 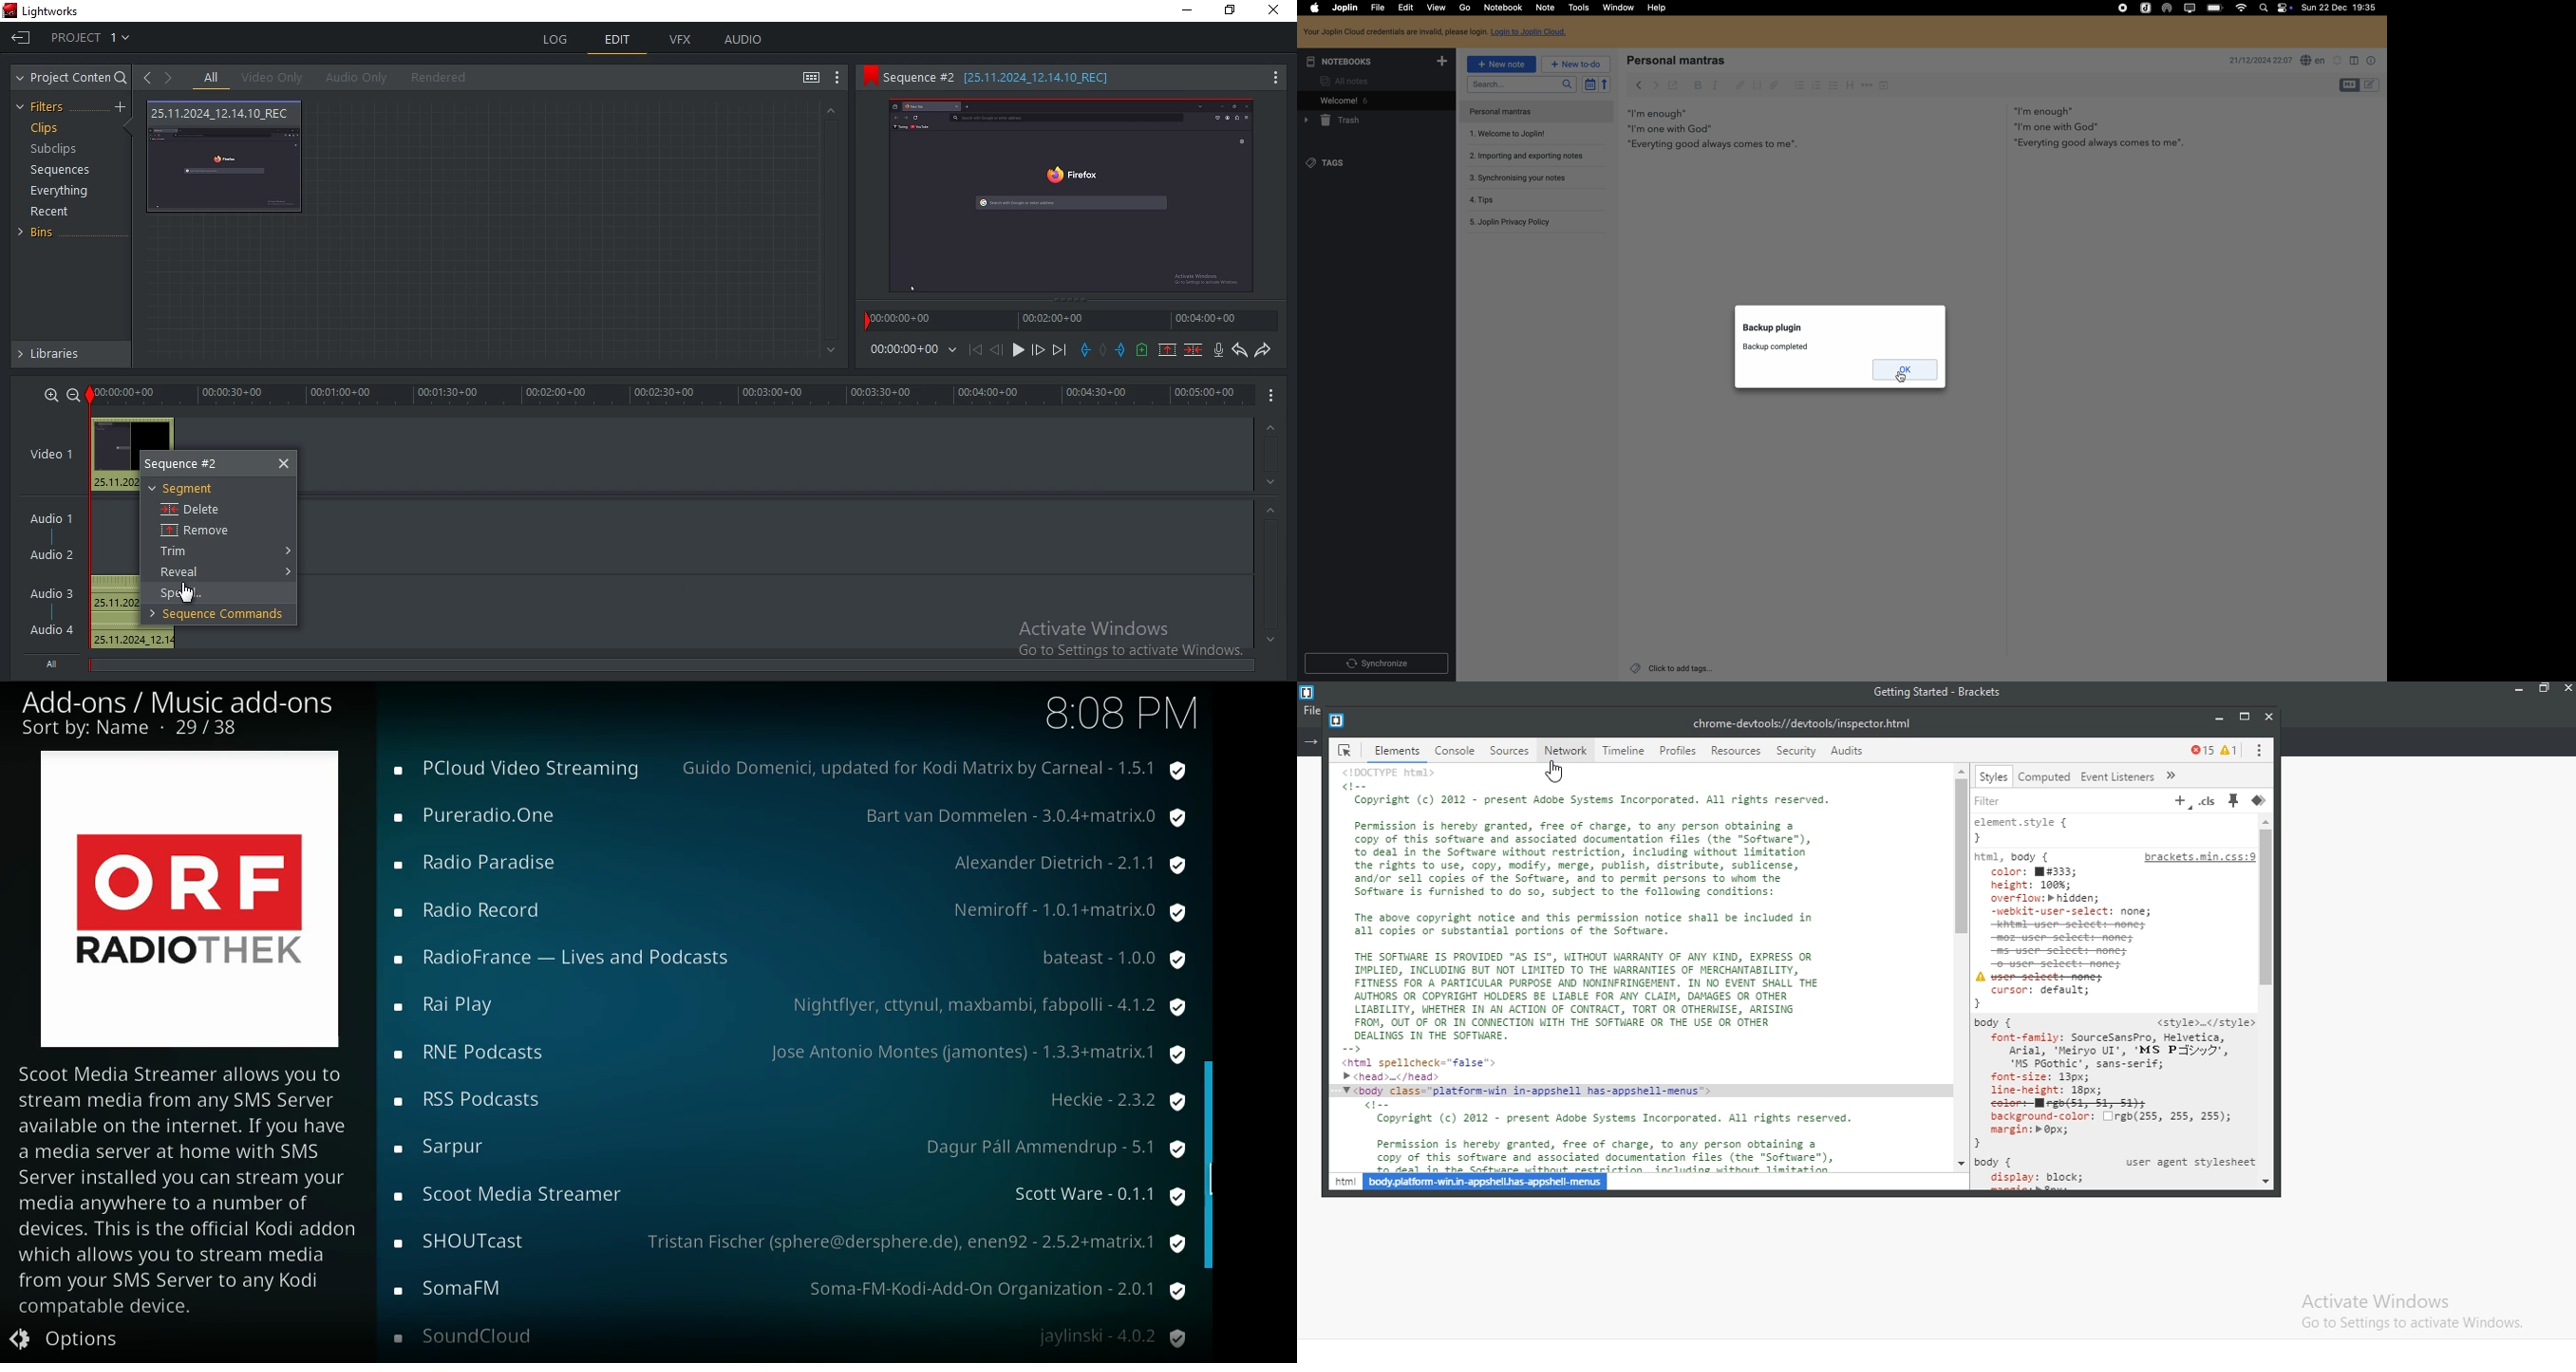 I want to click on click on create backup, so click(x=1643, y=85).